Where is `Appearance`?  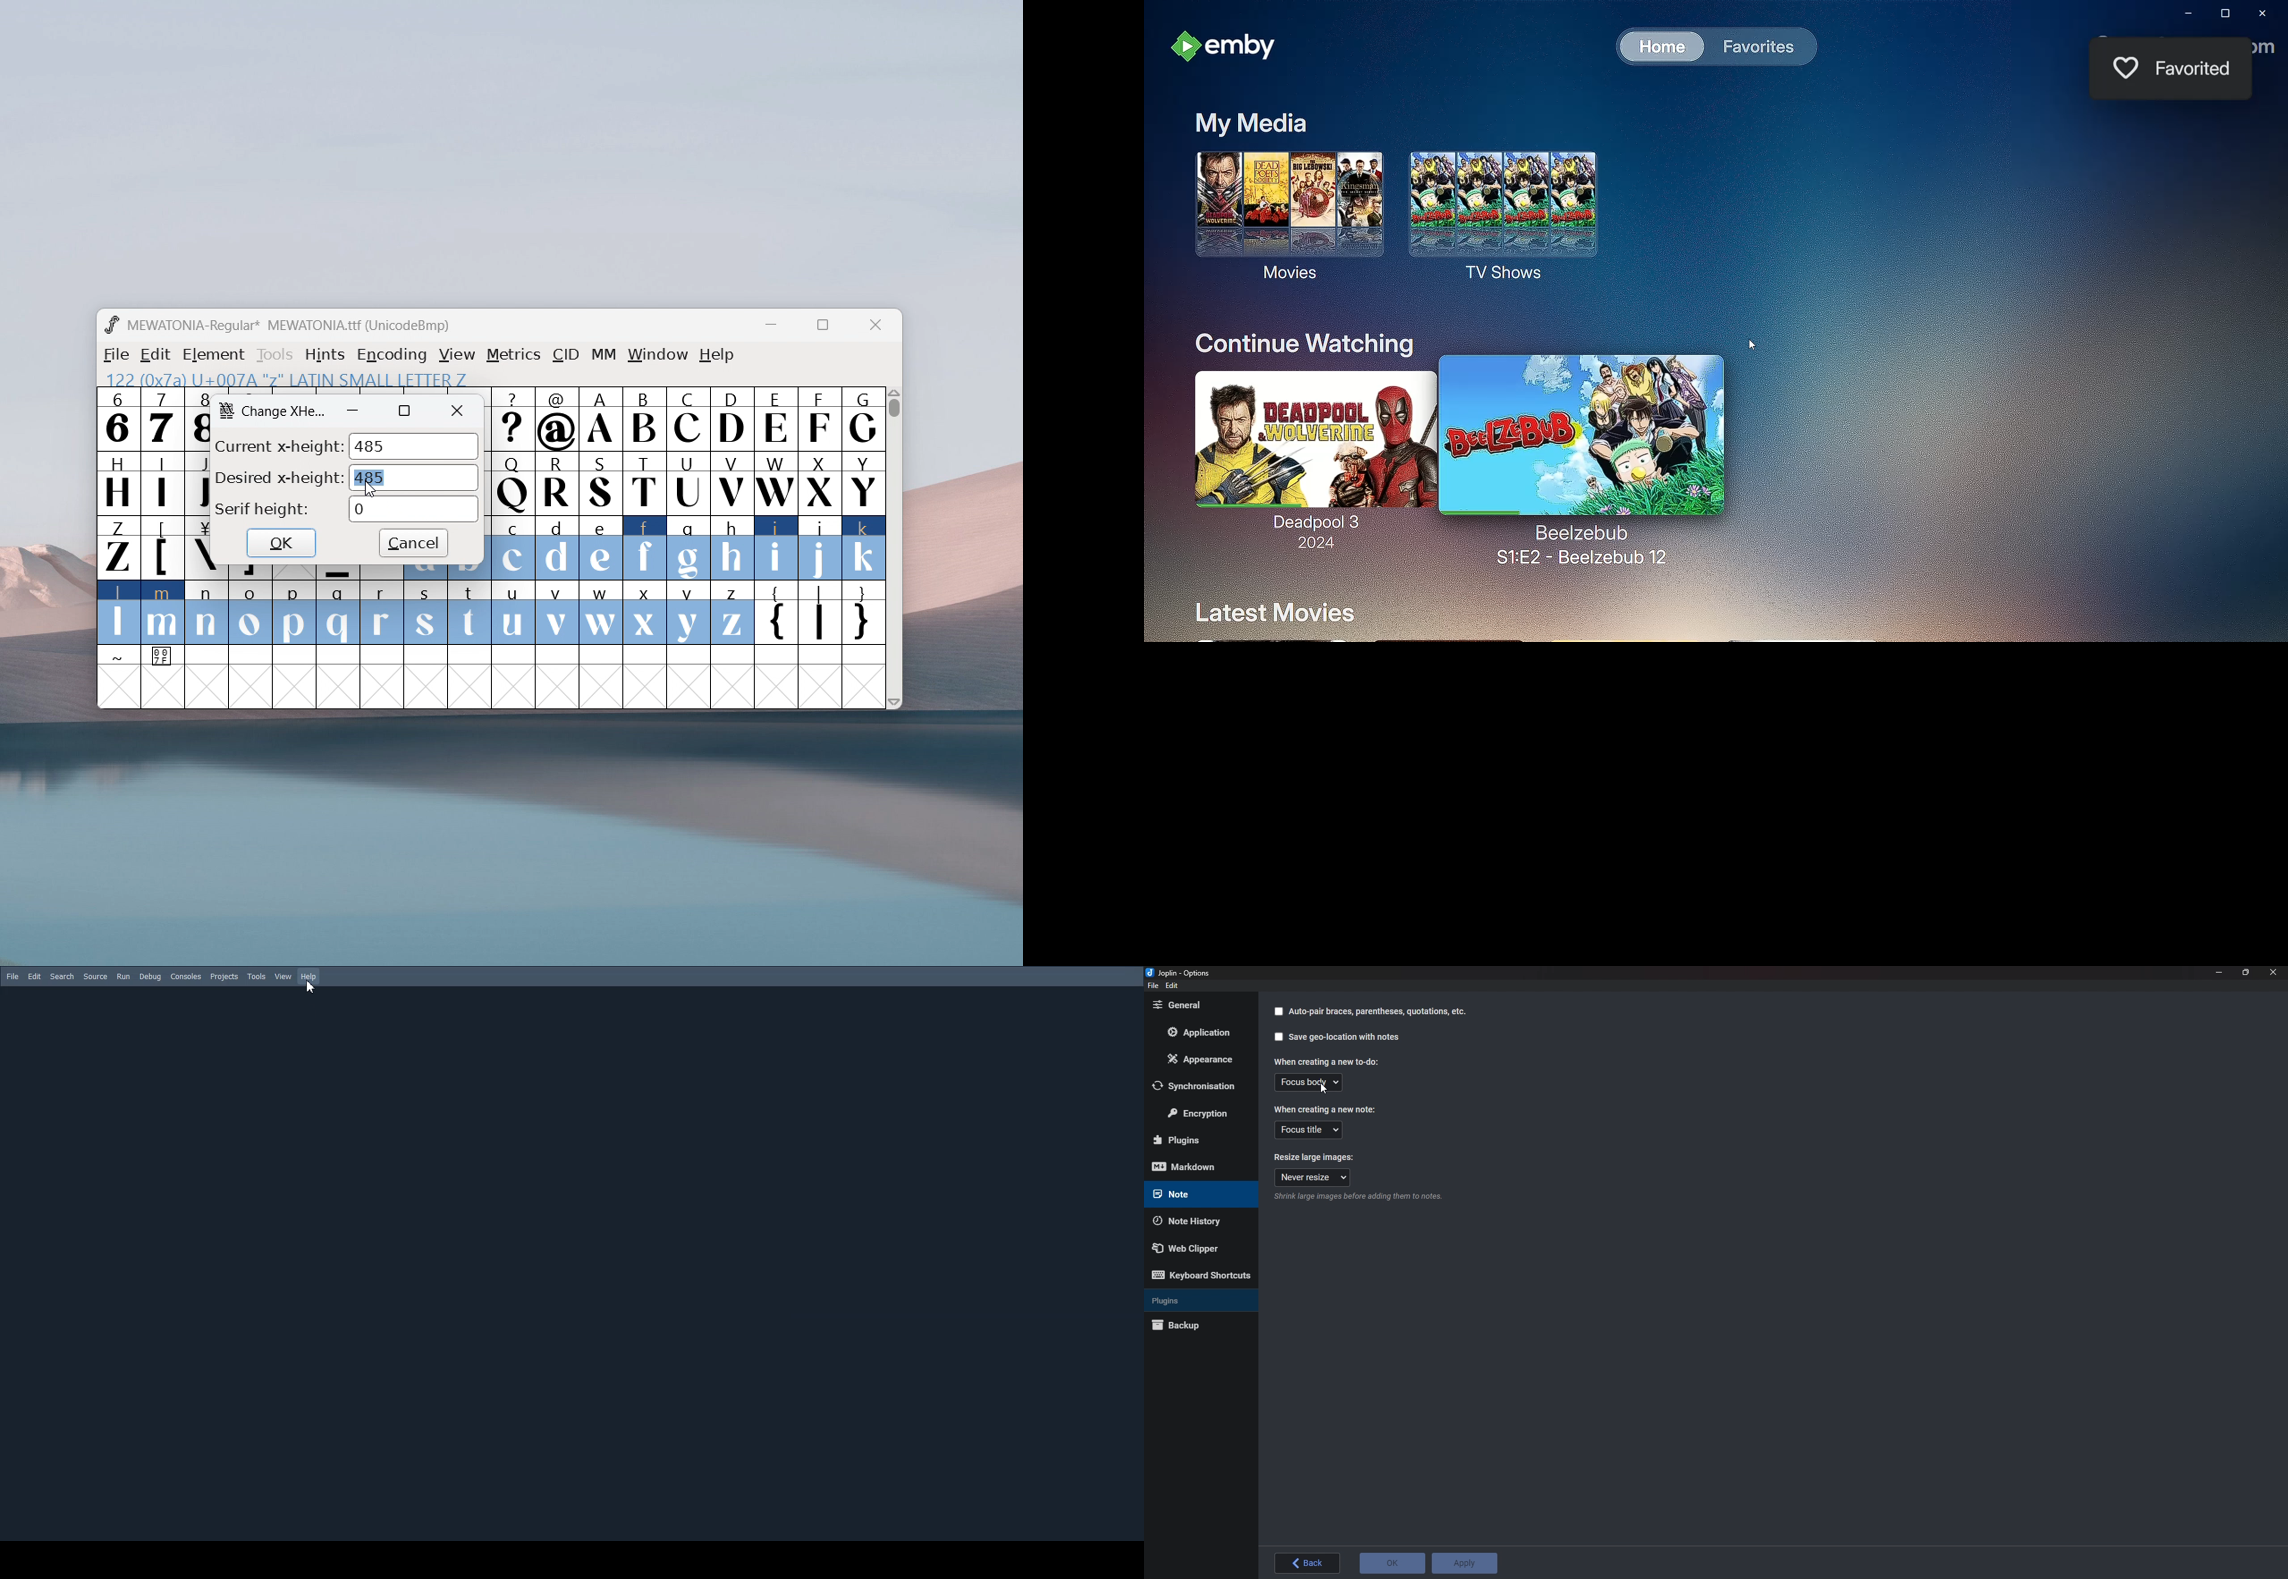 Appearance is located at coordinates (1202, 1059).